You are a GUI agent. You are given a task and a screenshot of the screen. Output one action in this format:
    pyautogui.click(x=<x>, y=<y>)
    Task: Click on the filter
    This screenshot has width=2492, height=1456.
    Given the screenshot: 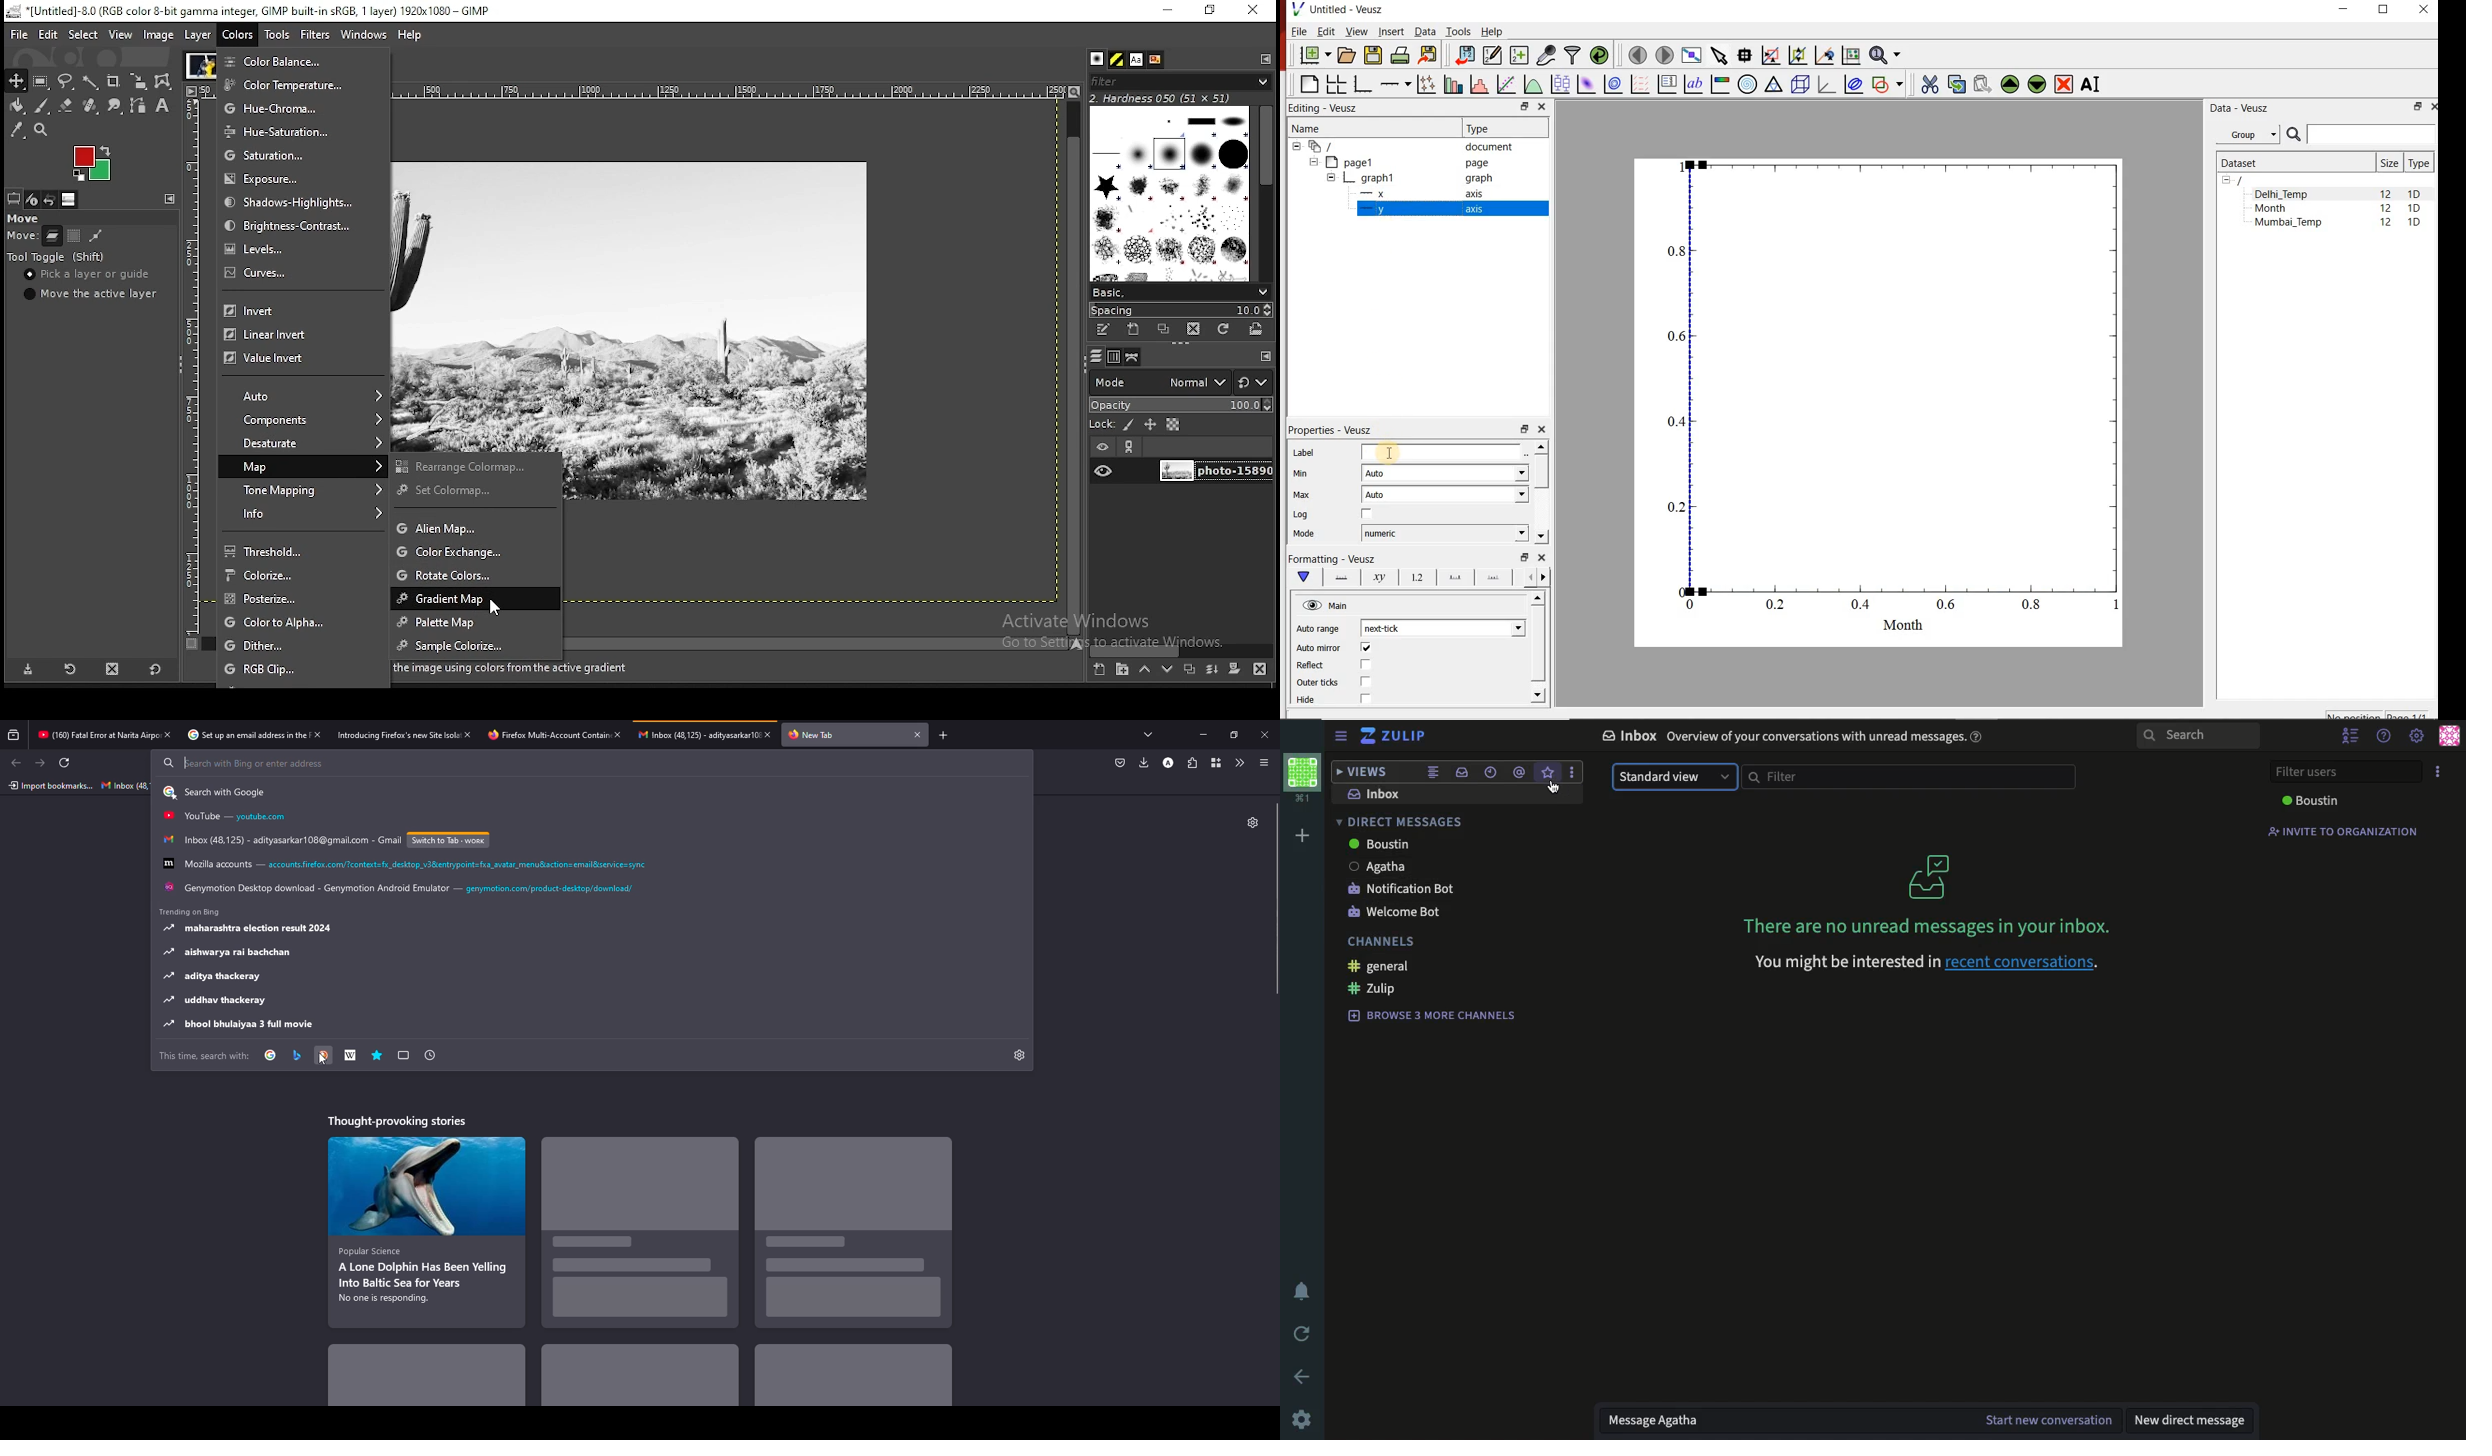 What is the action you would take?
    pyautogui.click(x=1910, y=775)
    